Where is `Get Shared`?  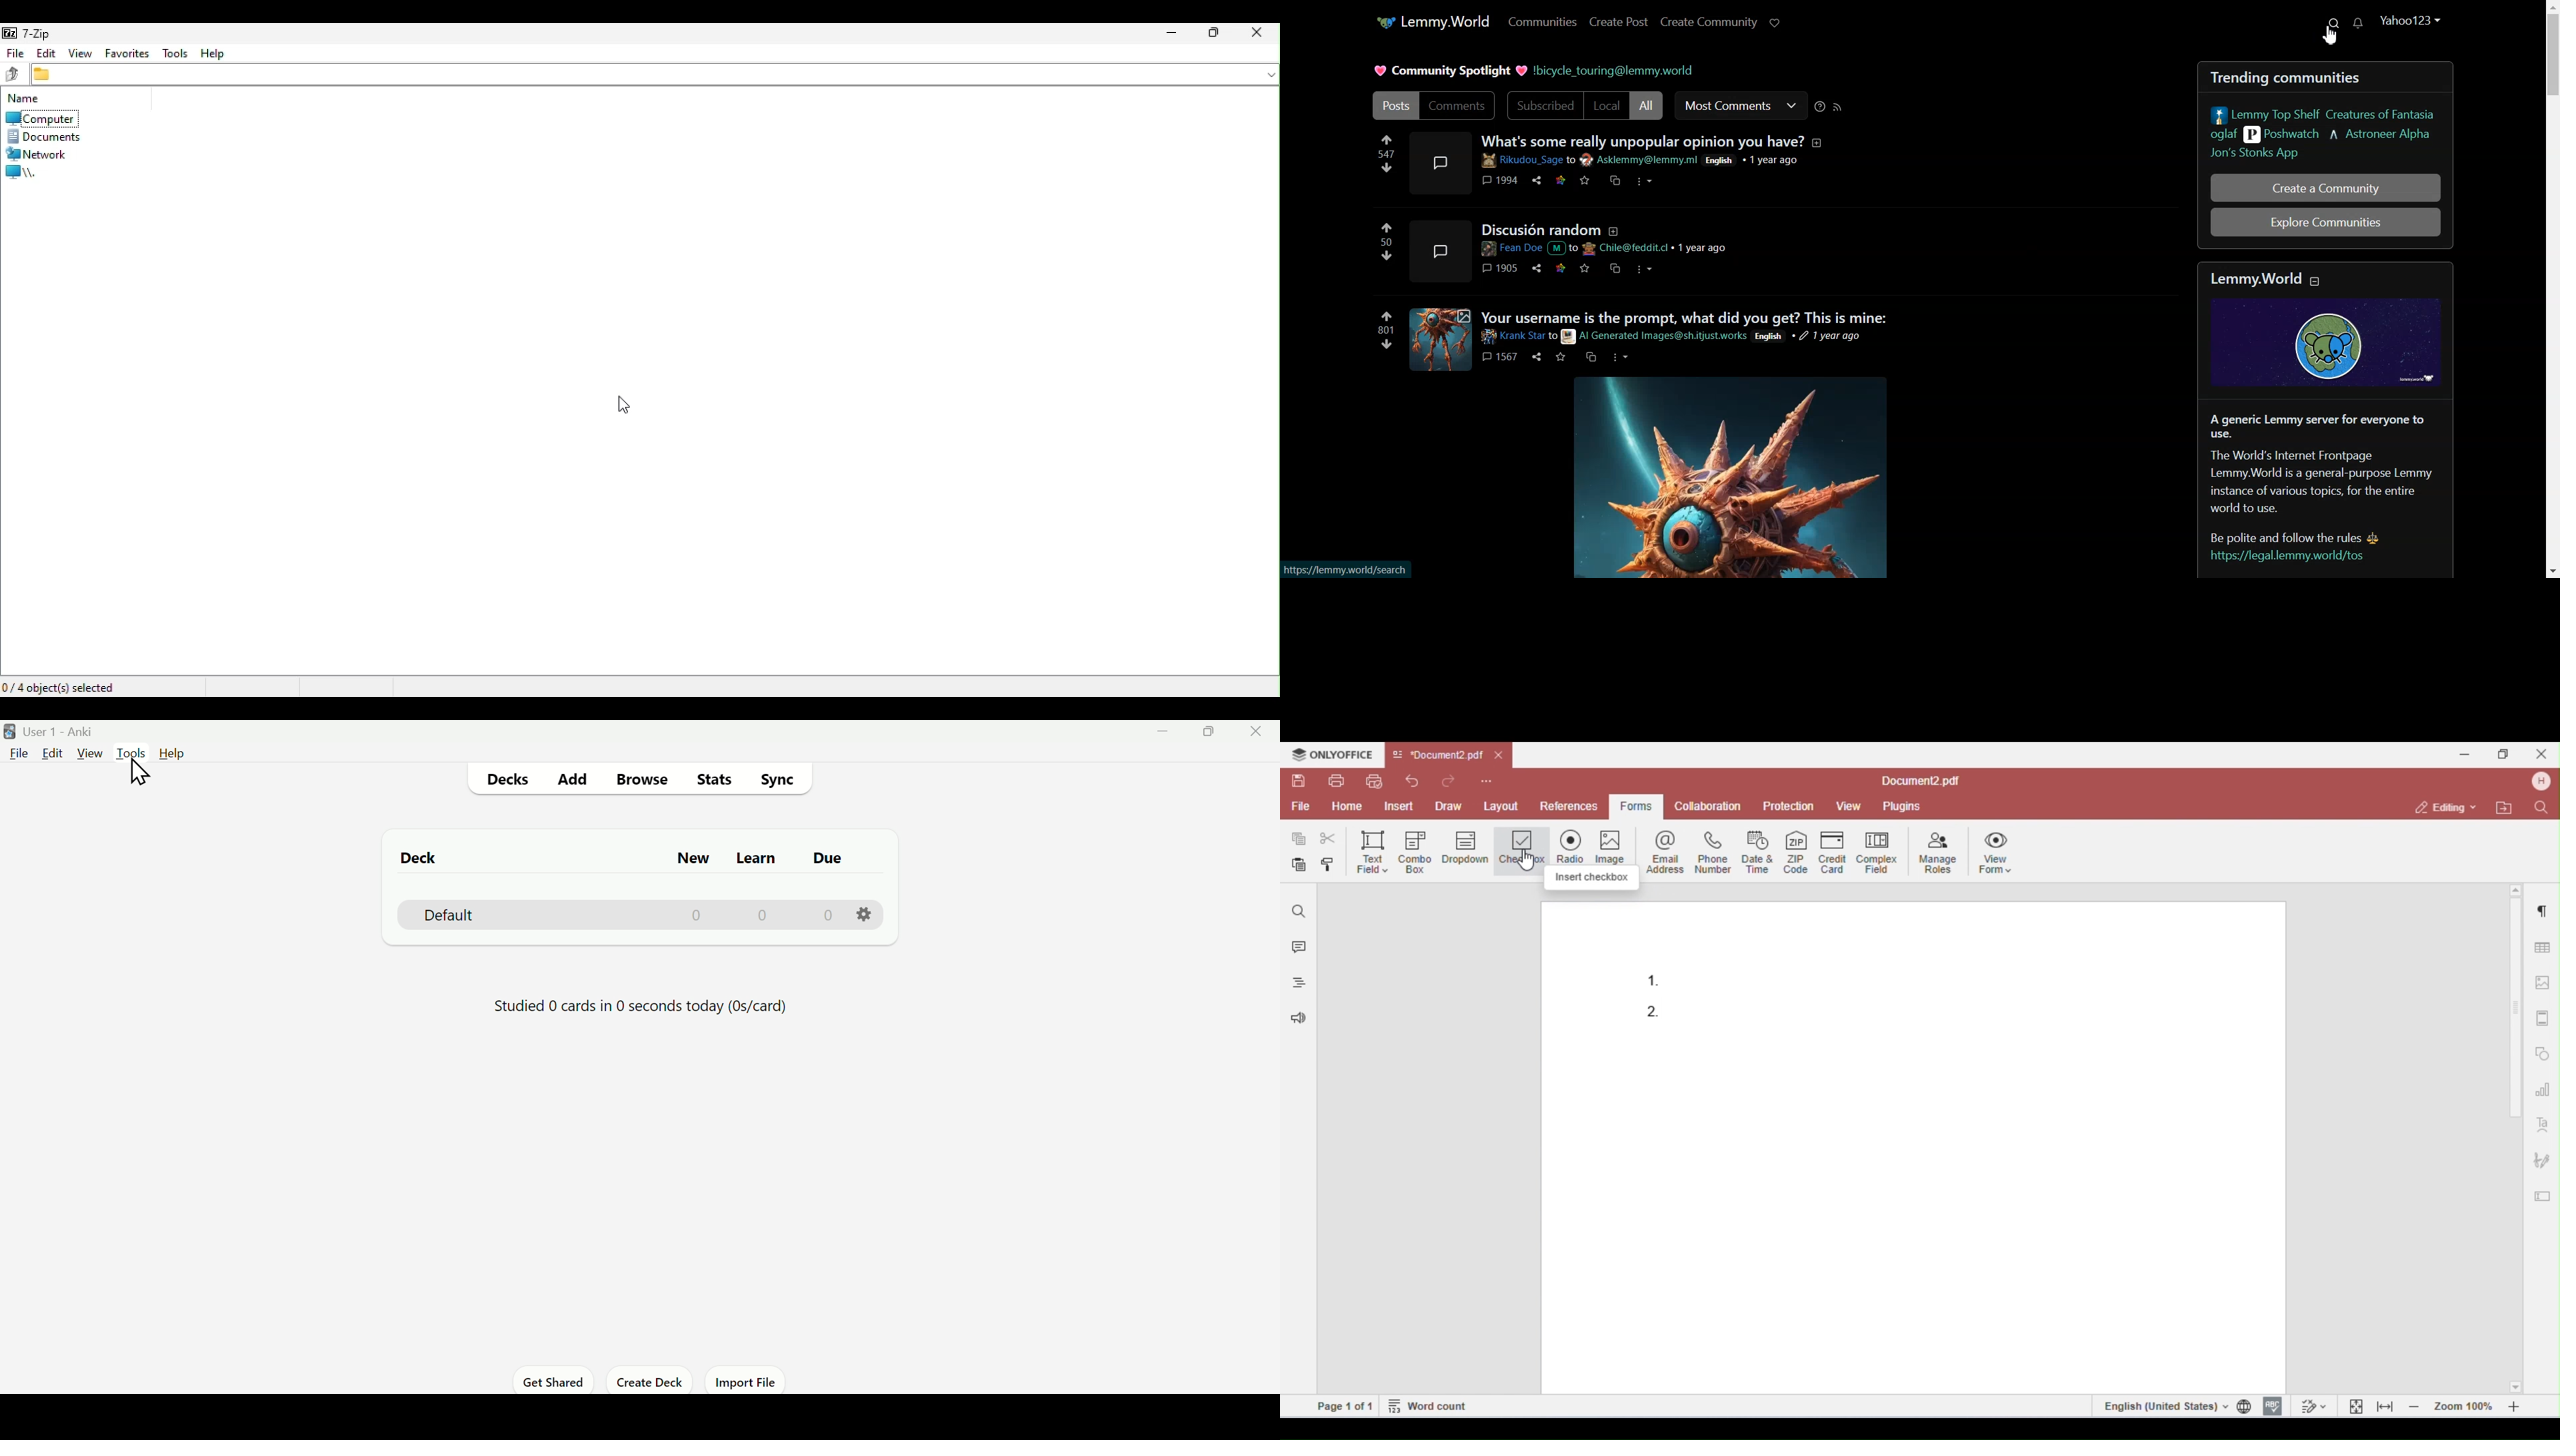 Get Shared is located at coordinates (549, 1381).